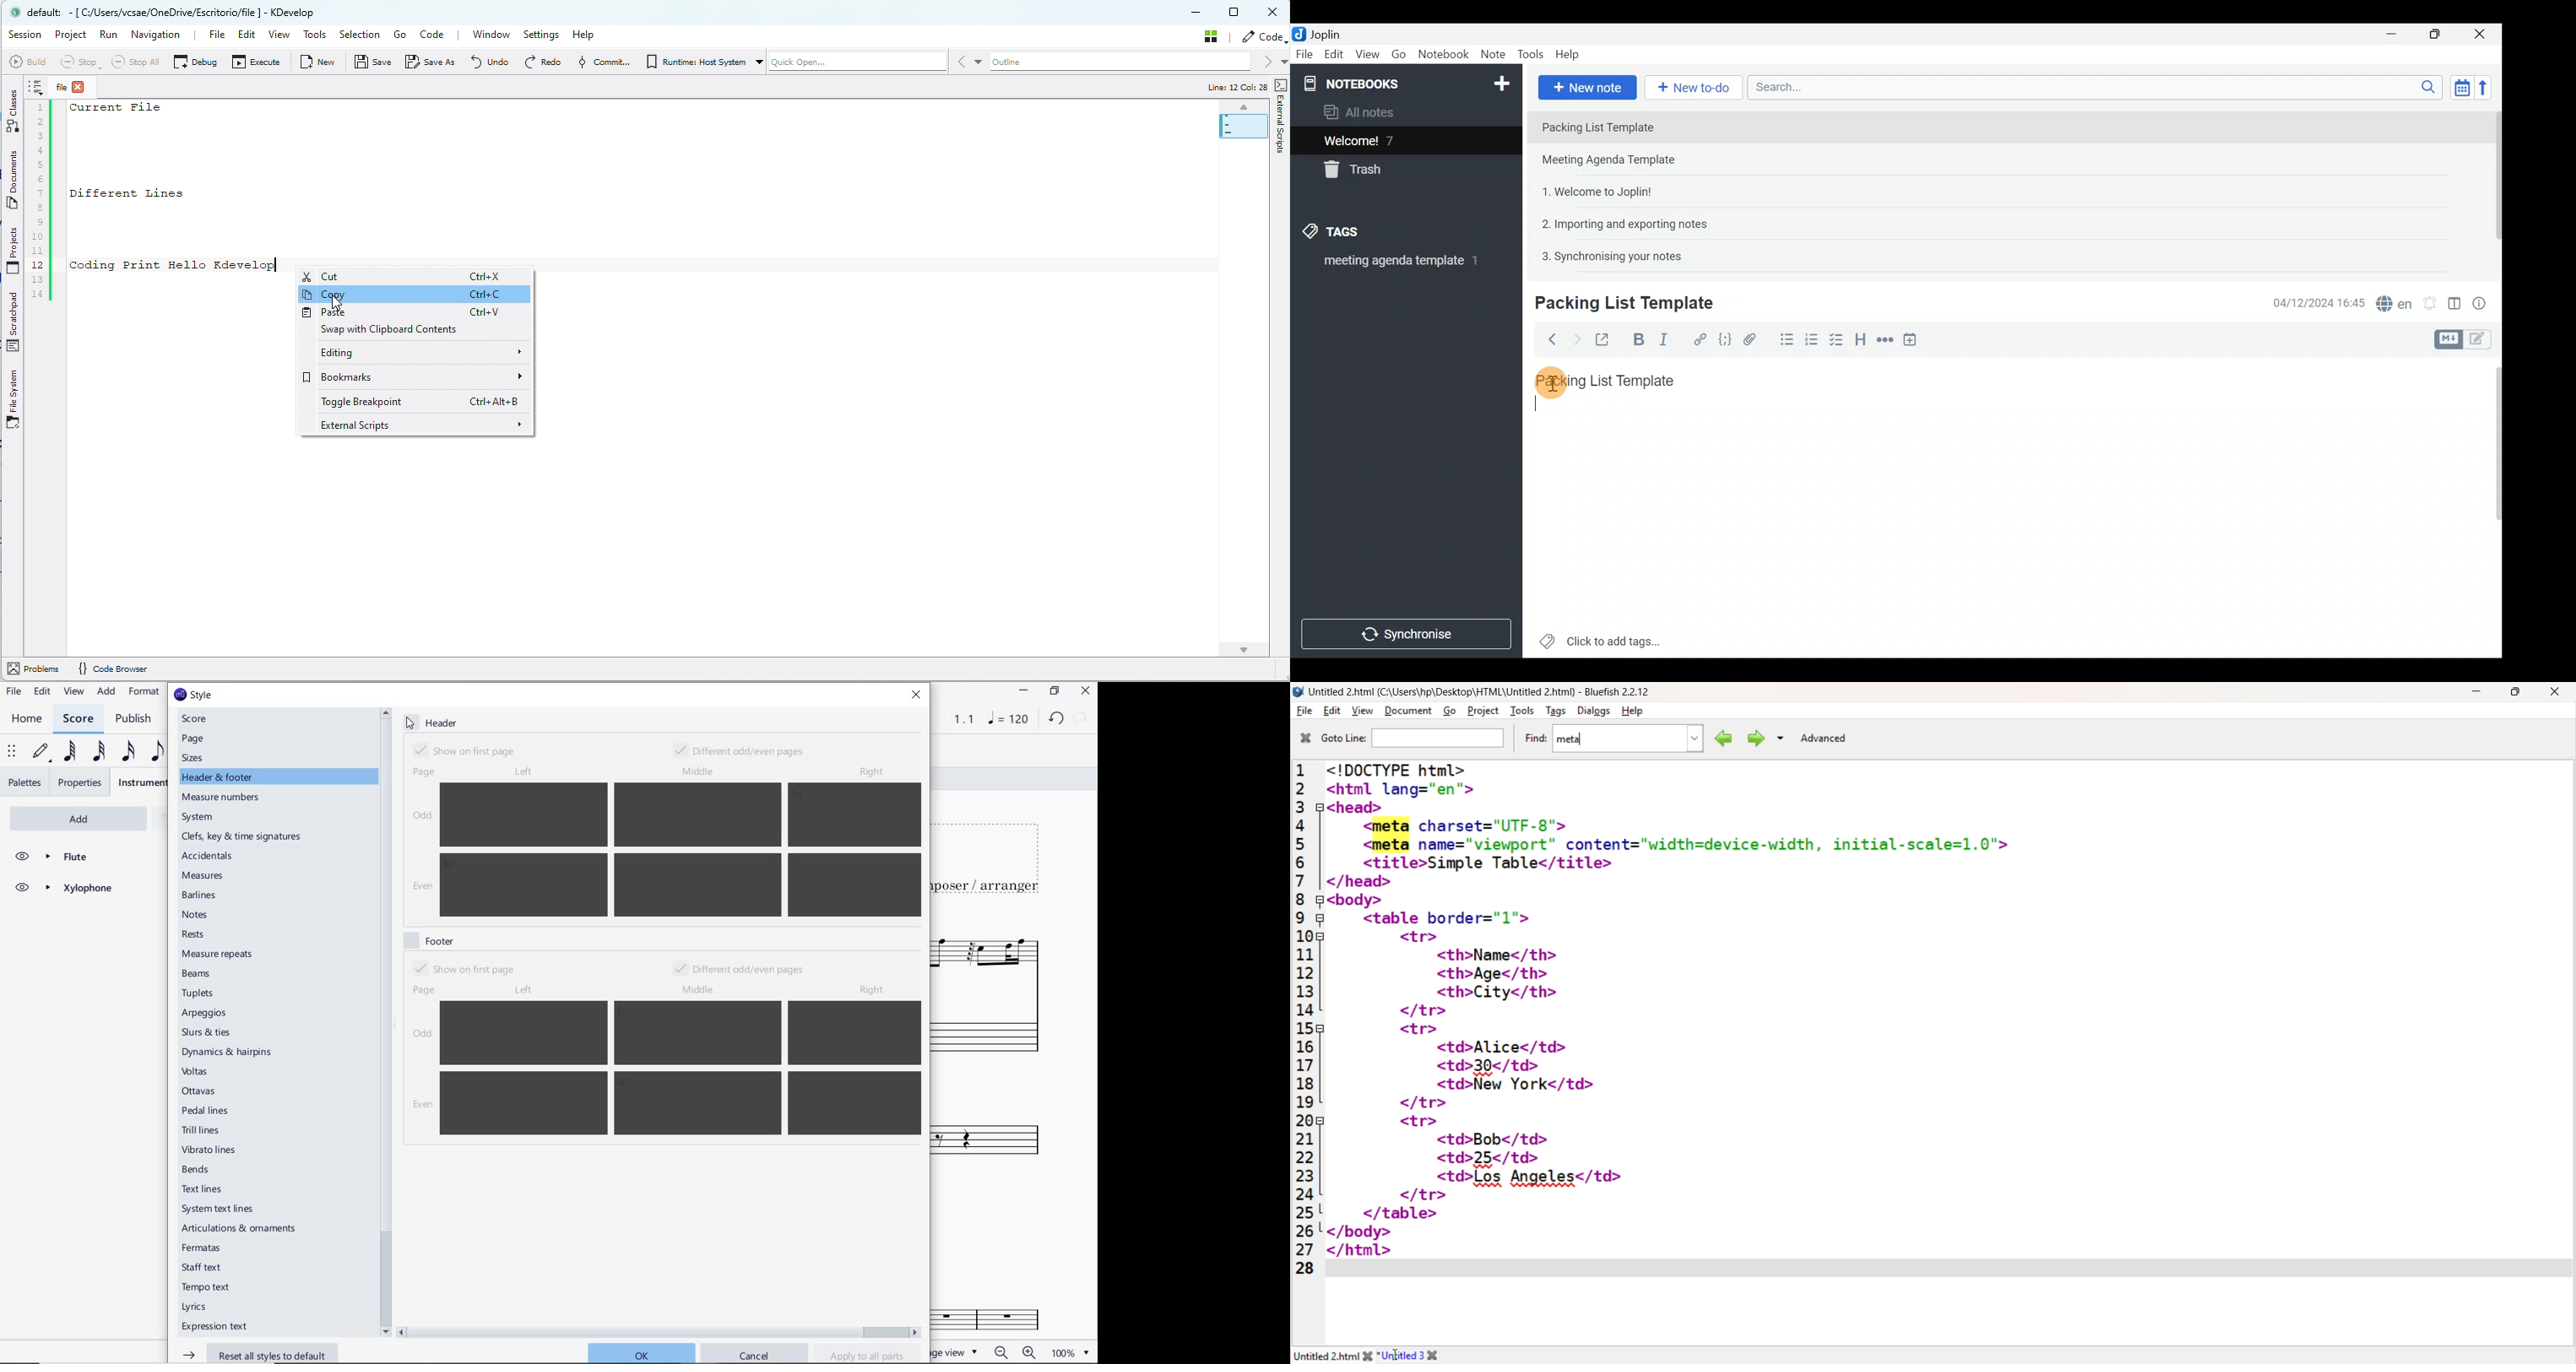 Image resolution: width=2576 pixels, height=1372 pixels. Describe the element at coordinates (1725, 338) in the screenshot. I see `Code` at that location.